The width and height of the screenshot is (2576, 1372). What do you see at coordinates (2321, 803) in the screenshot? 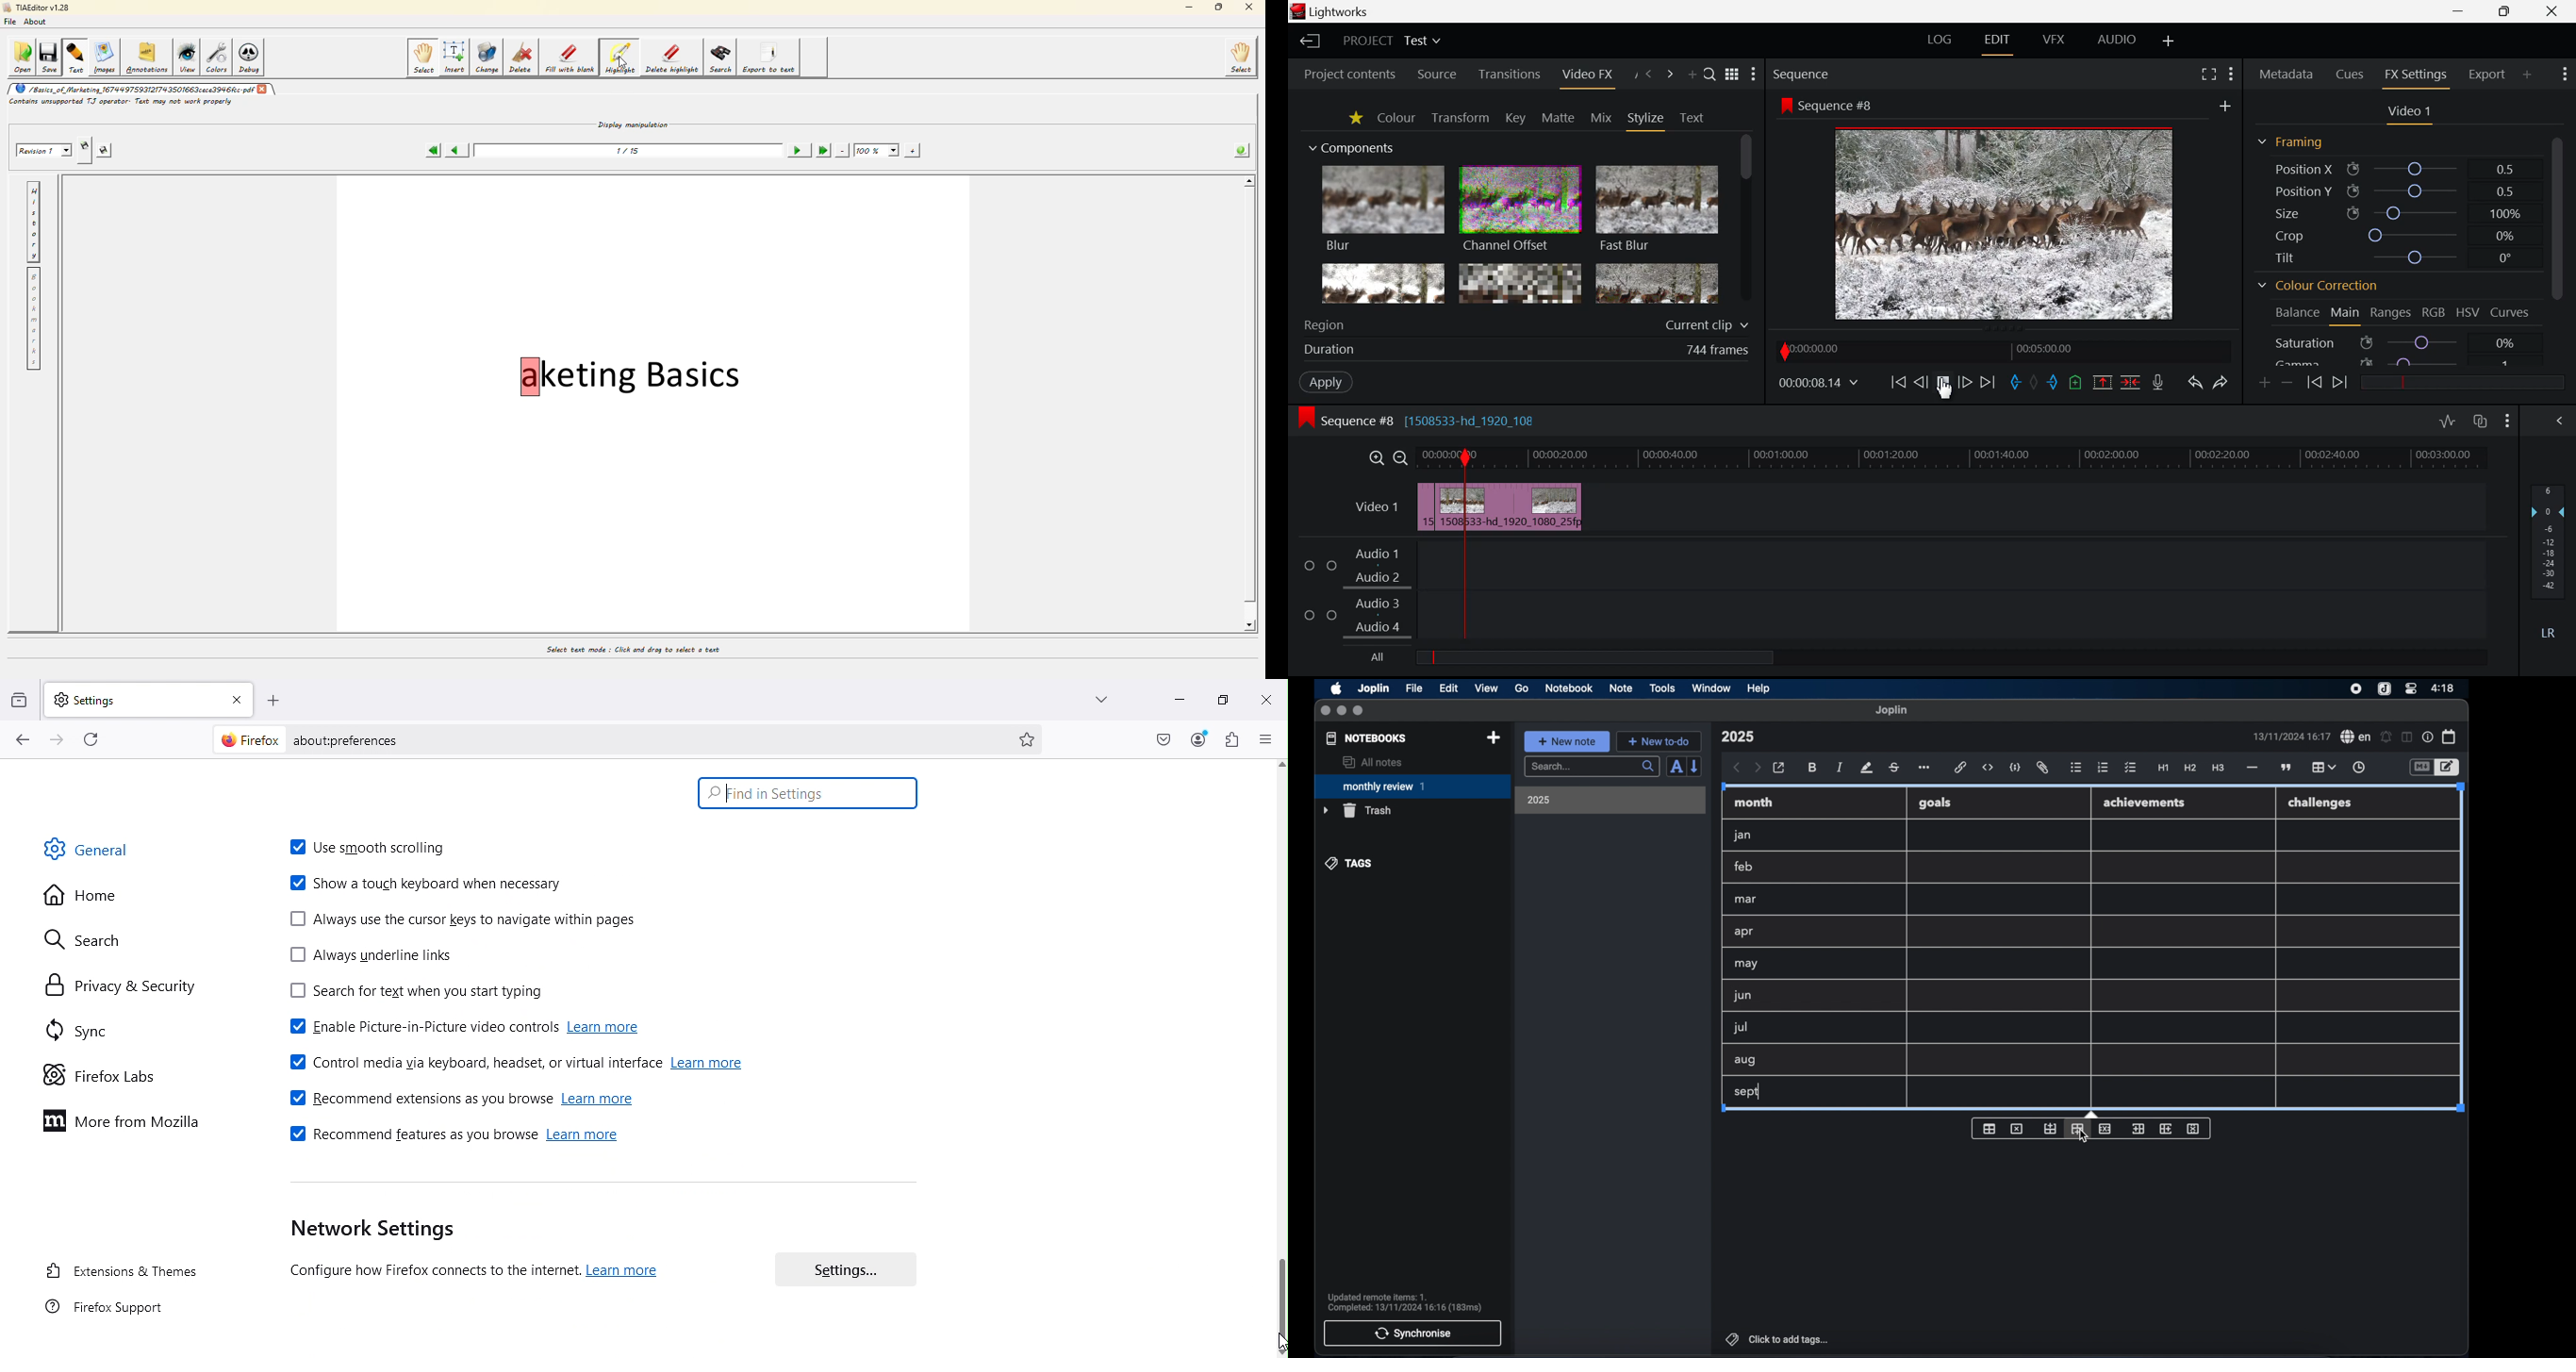
I see `challenges` at bounding box center [2321, 803].